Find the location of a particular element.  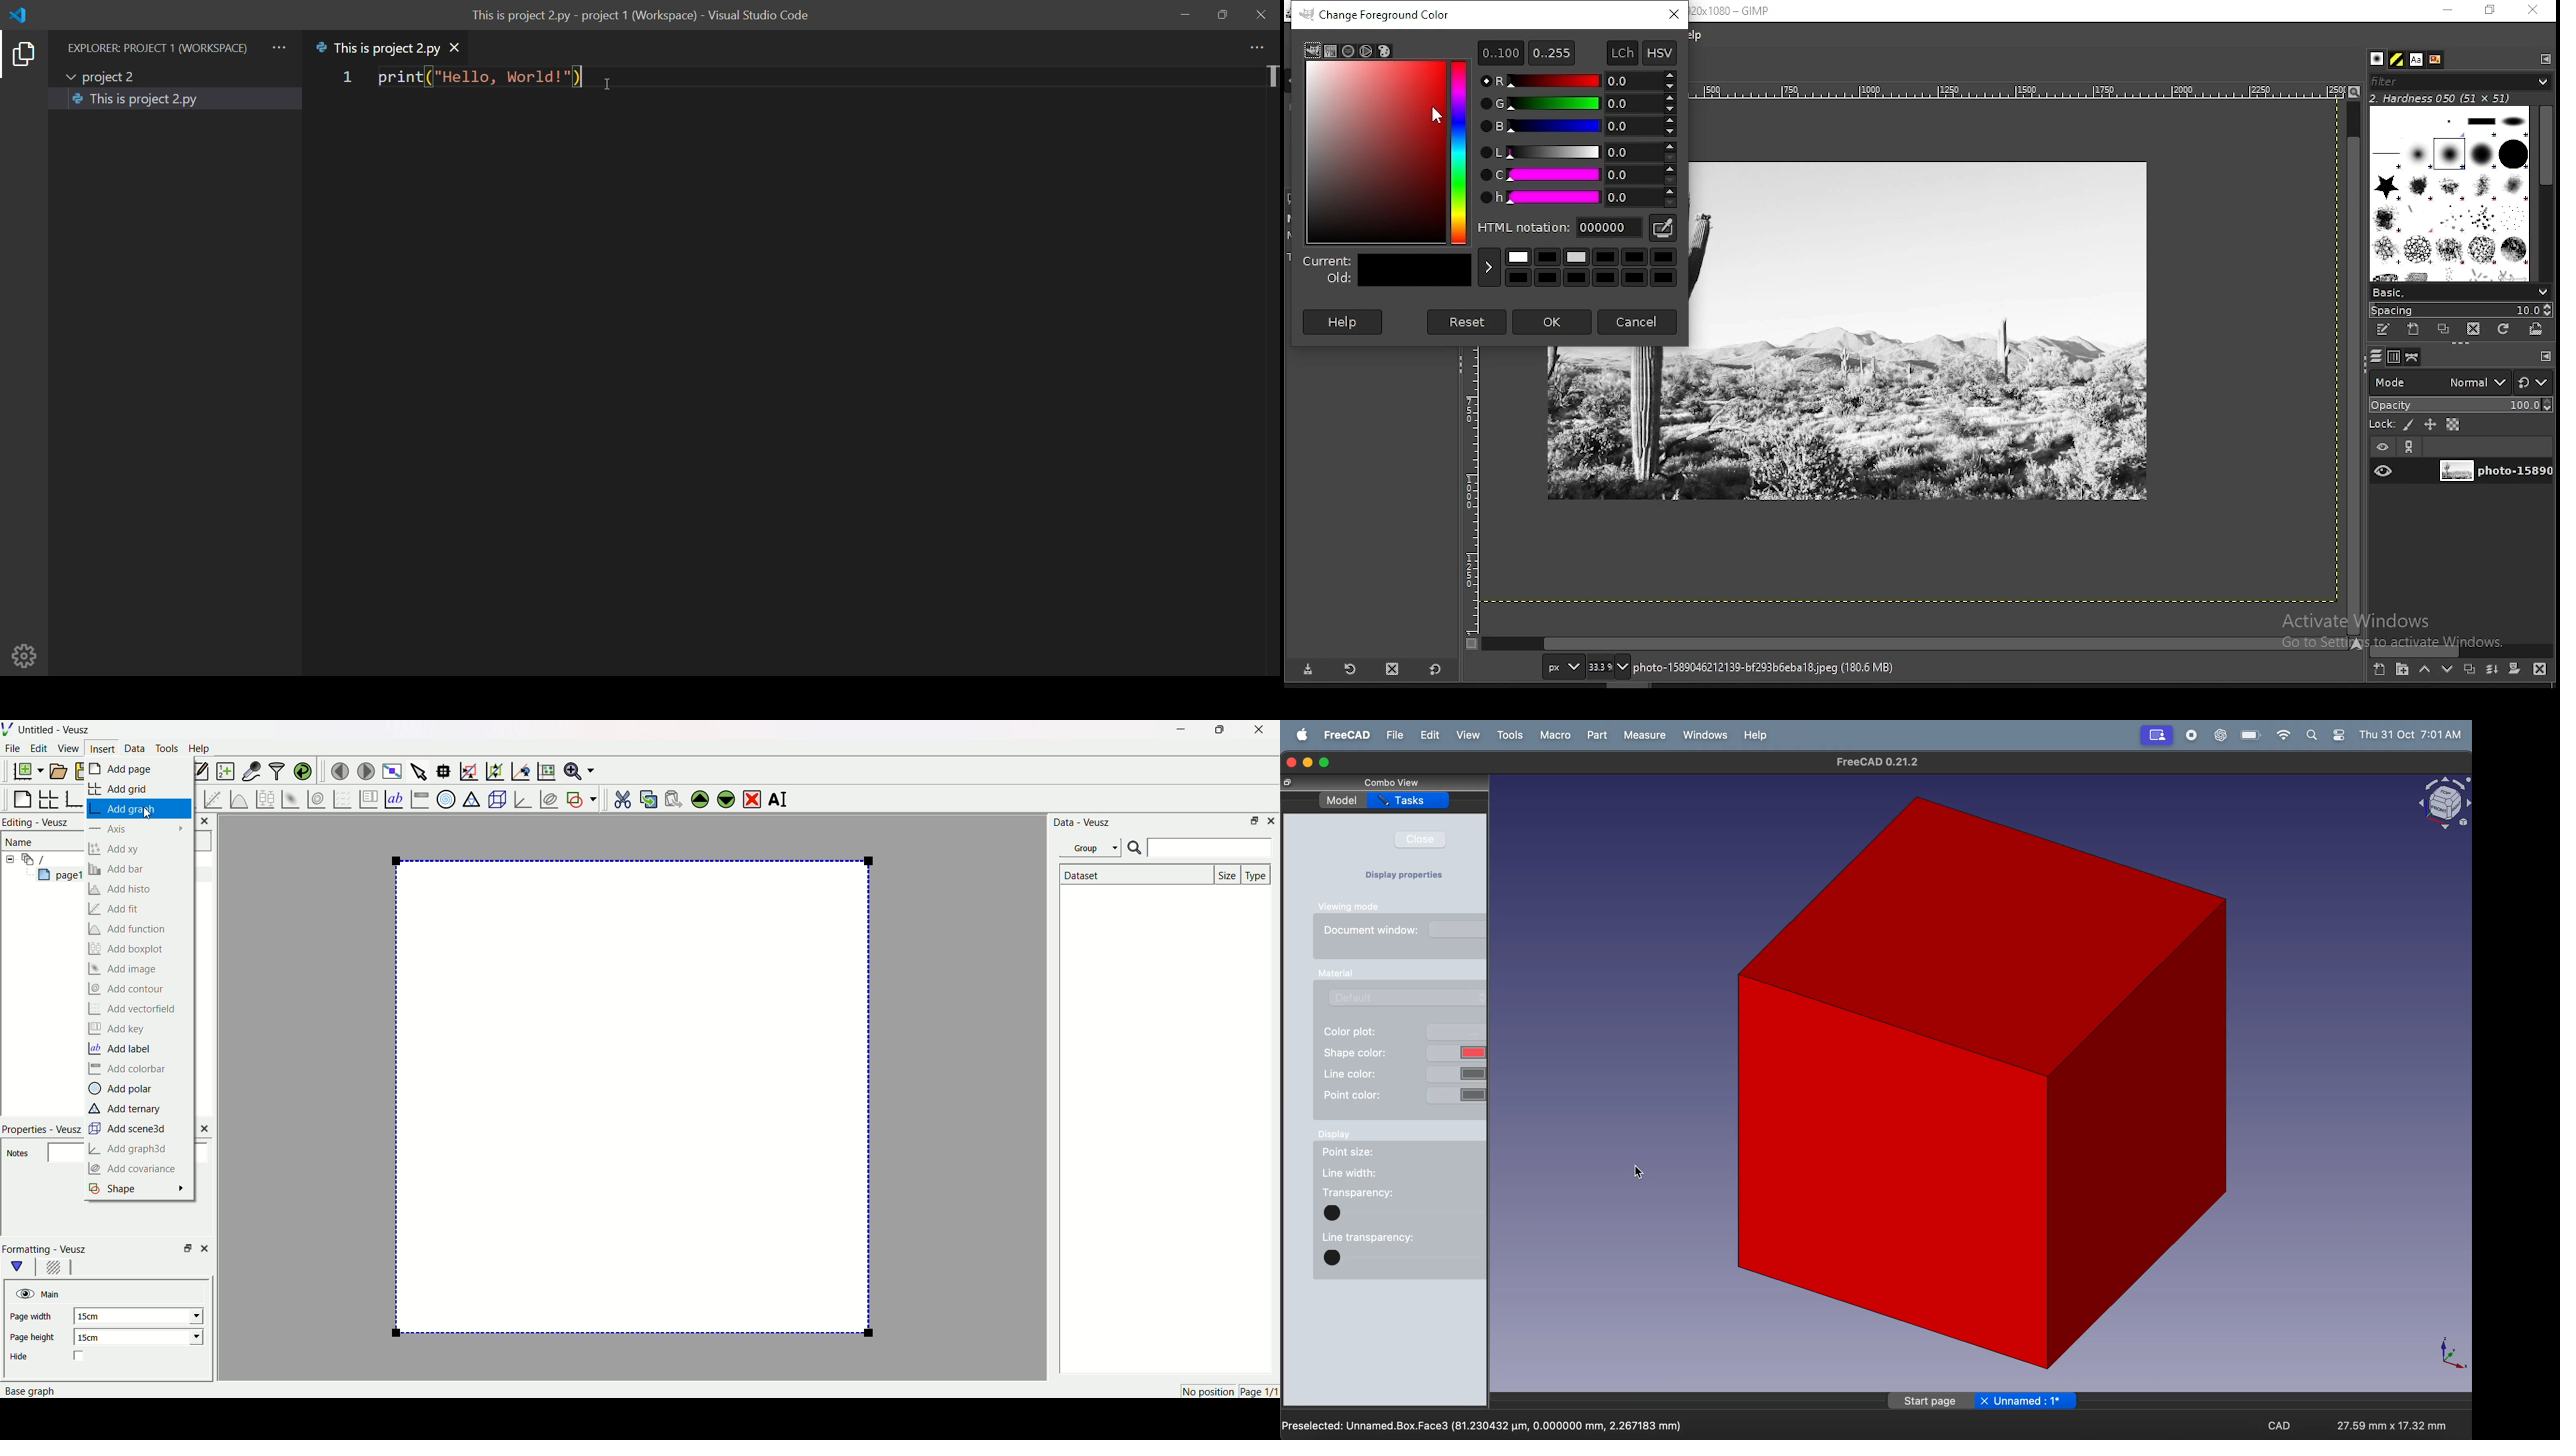

HSV is located at coordinates (1659, 52).